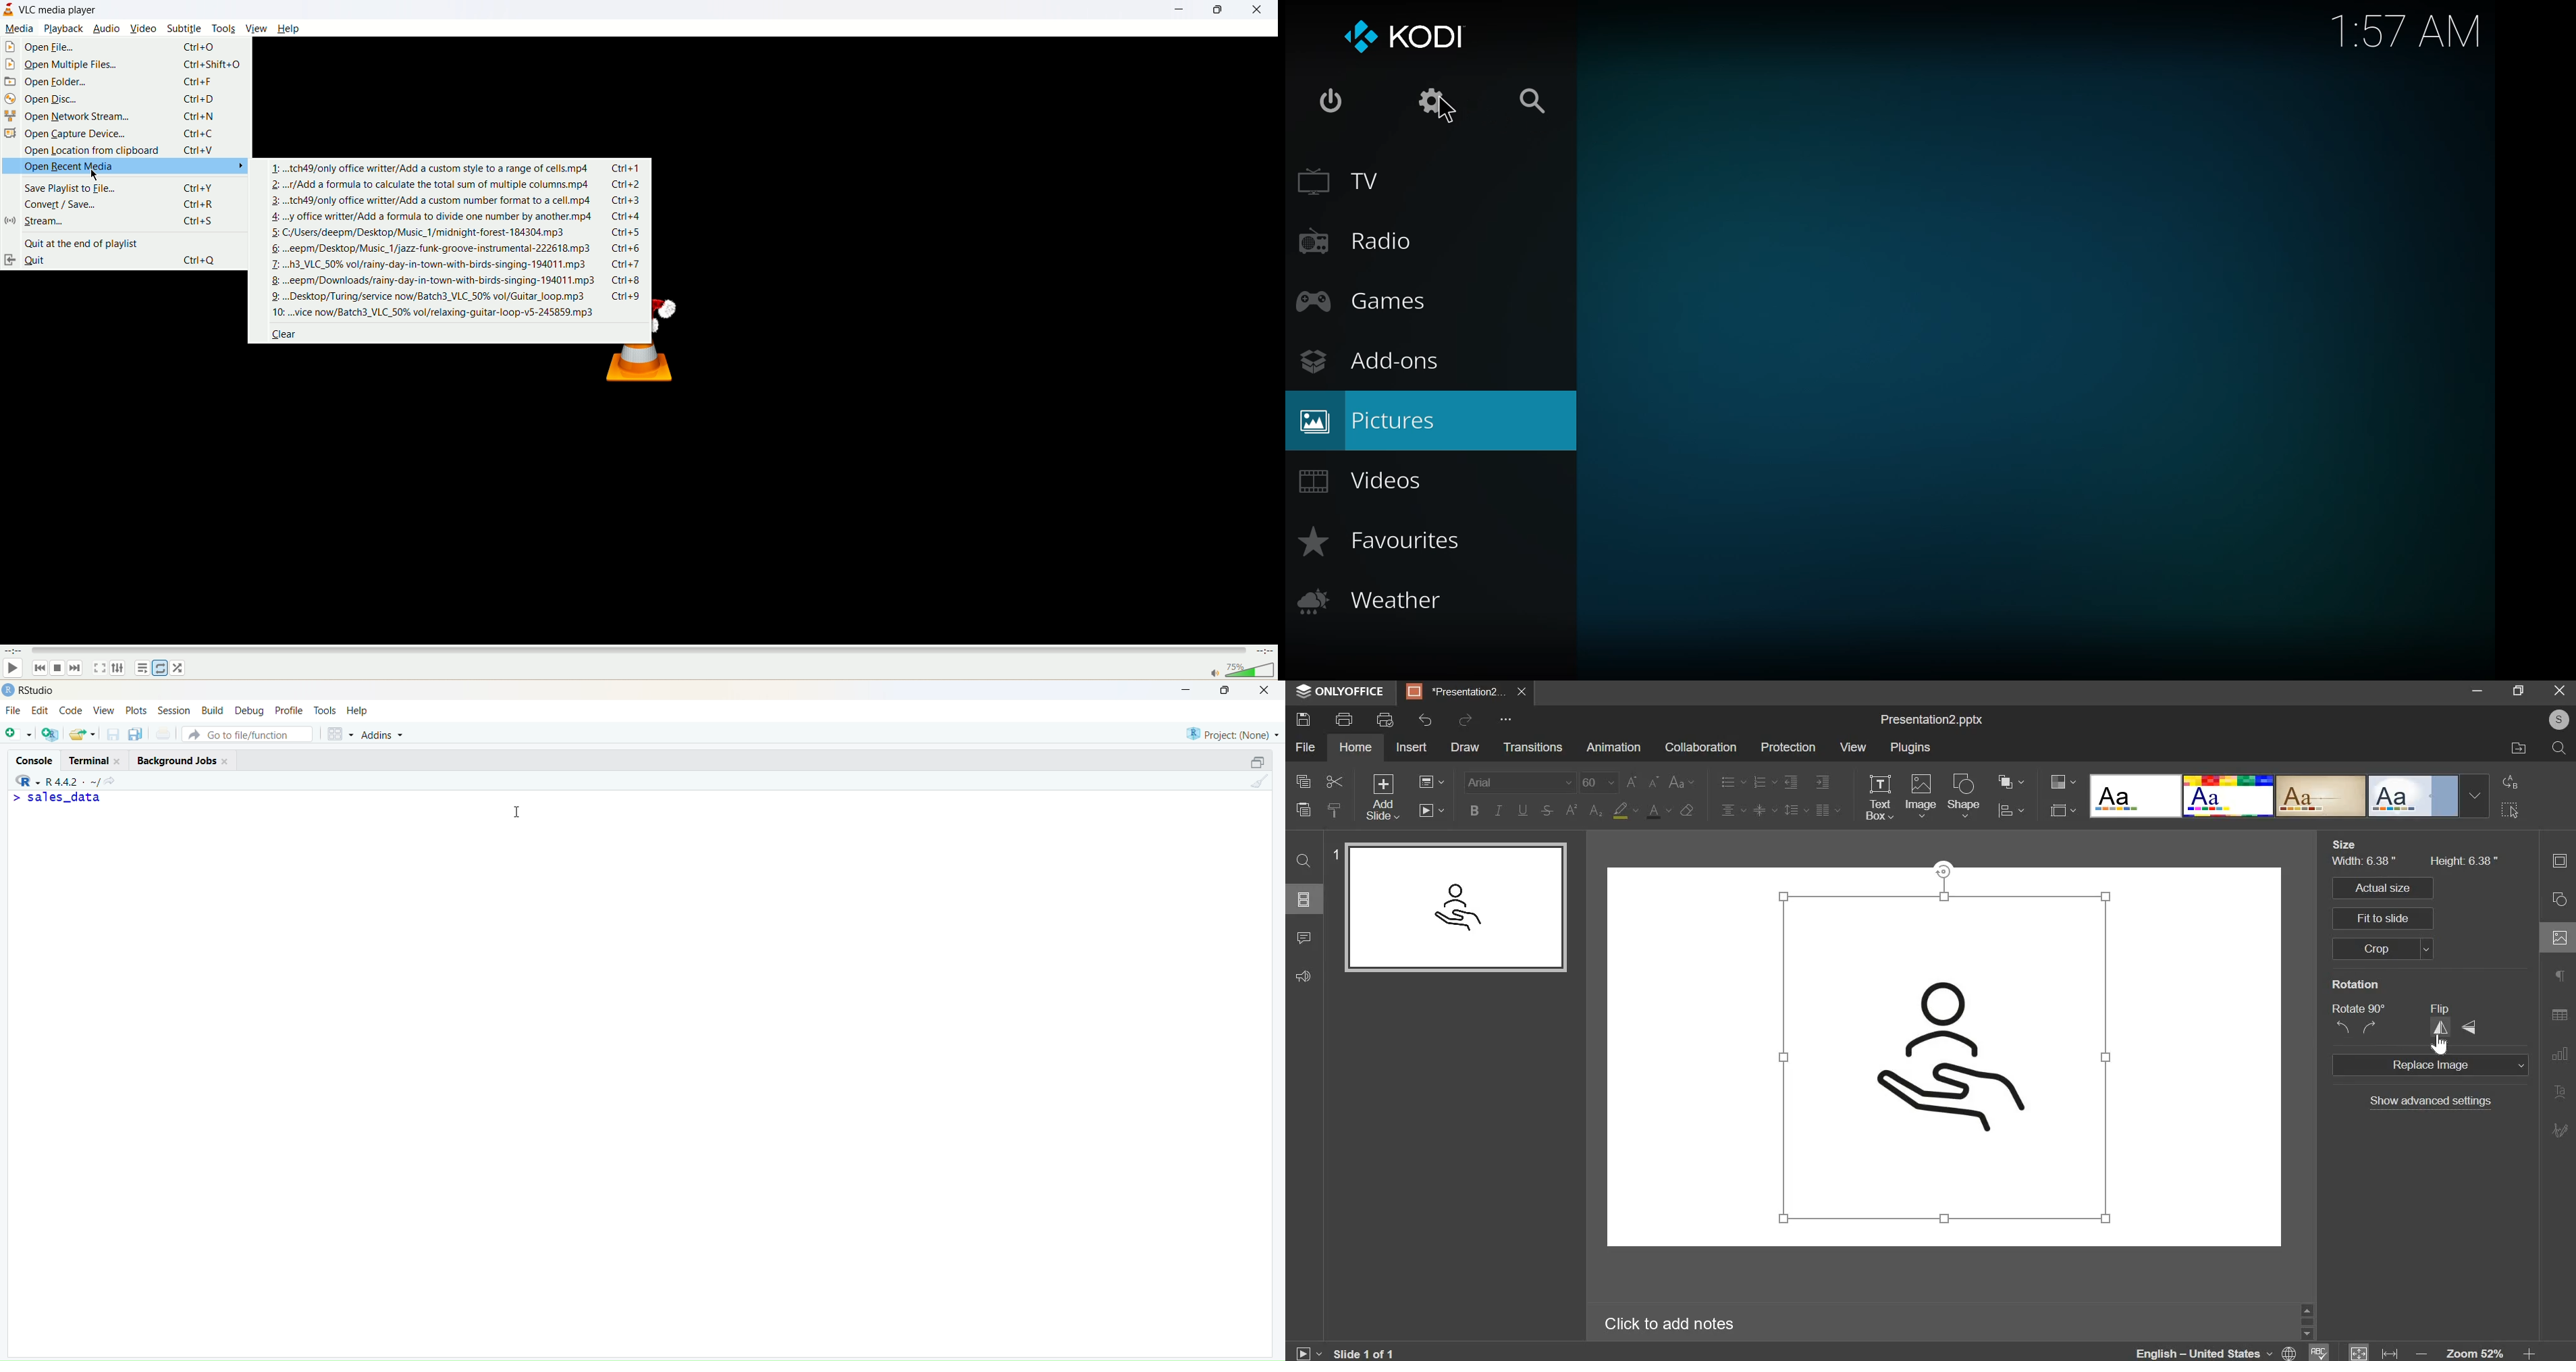  What do you see at coordinates (629, 248) in the screenshot?
I see `ctrl+6` at bounding box center [629, 248].